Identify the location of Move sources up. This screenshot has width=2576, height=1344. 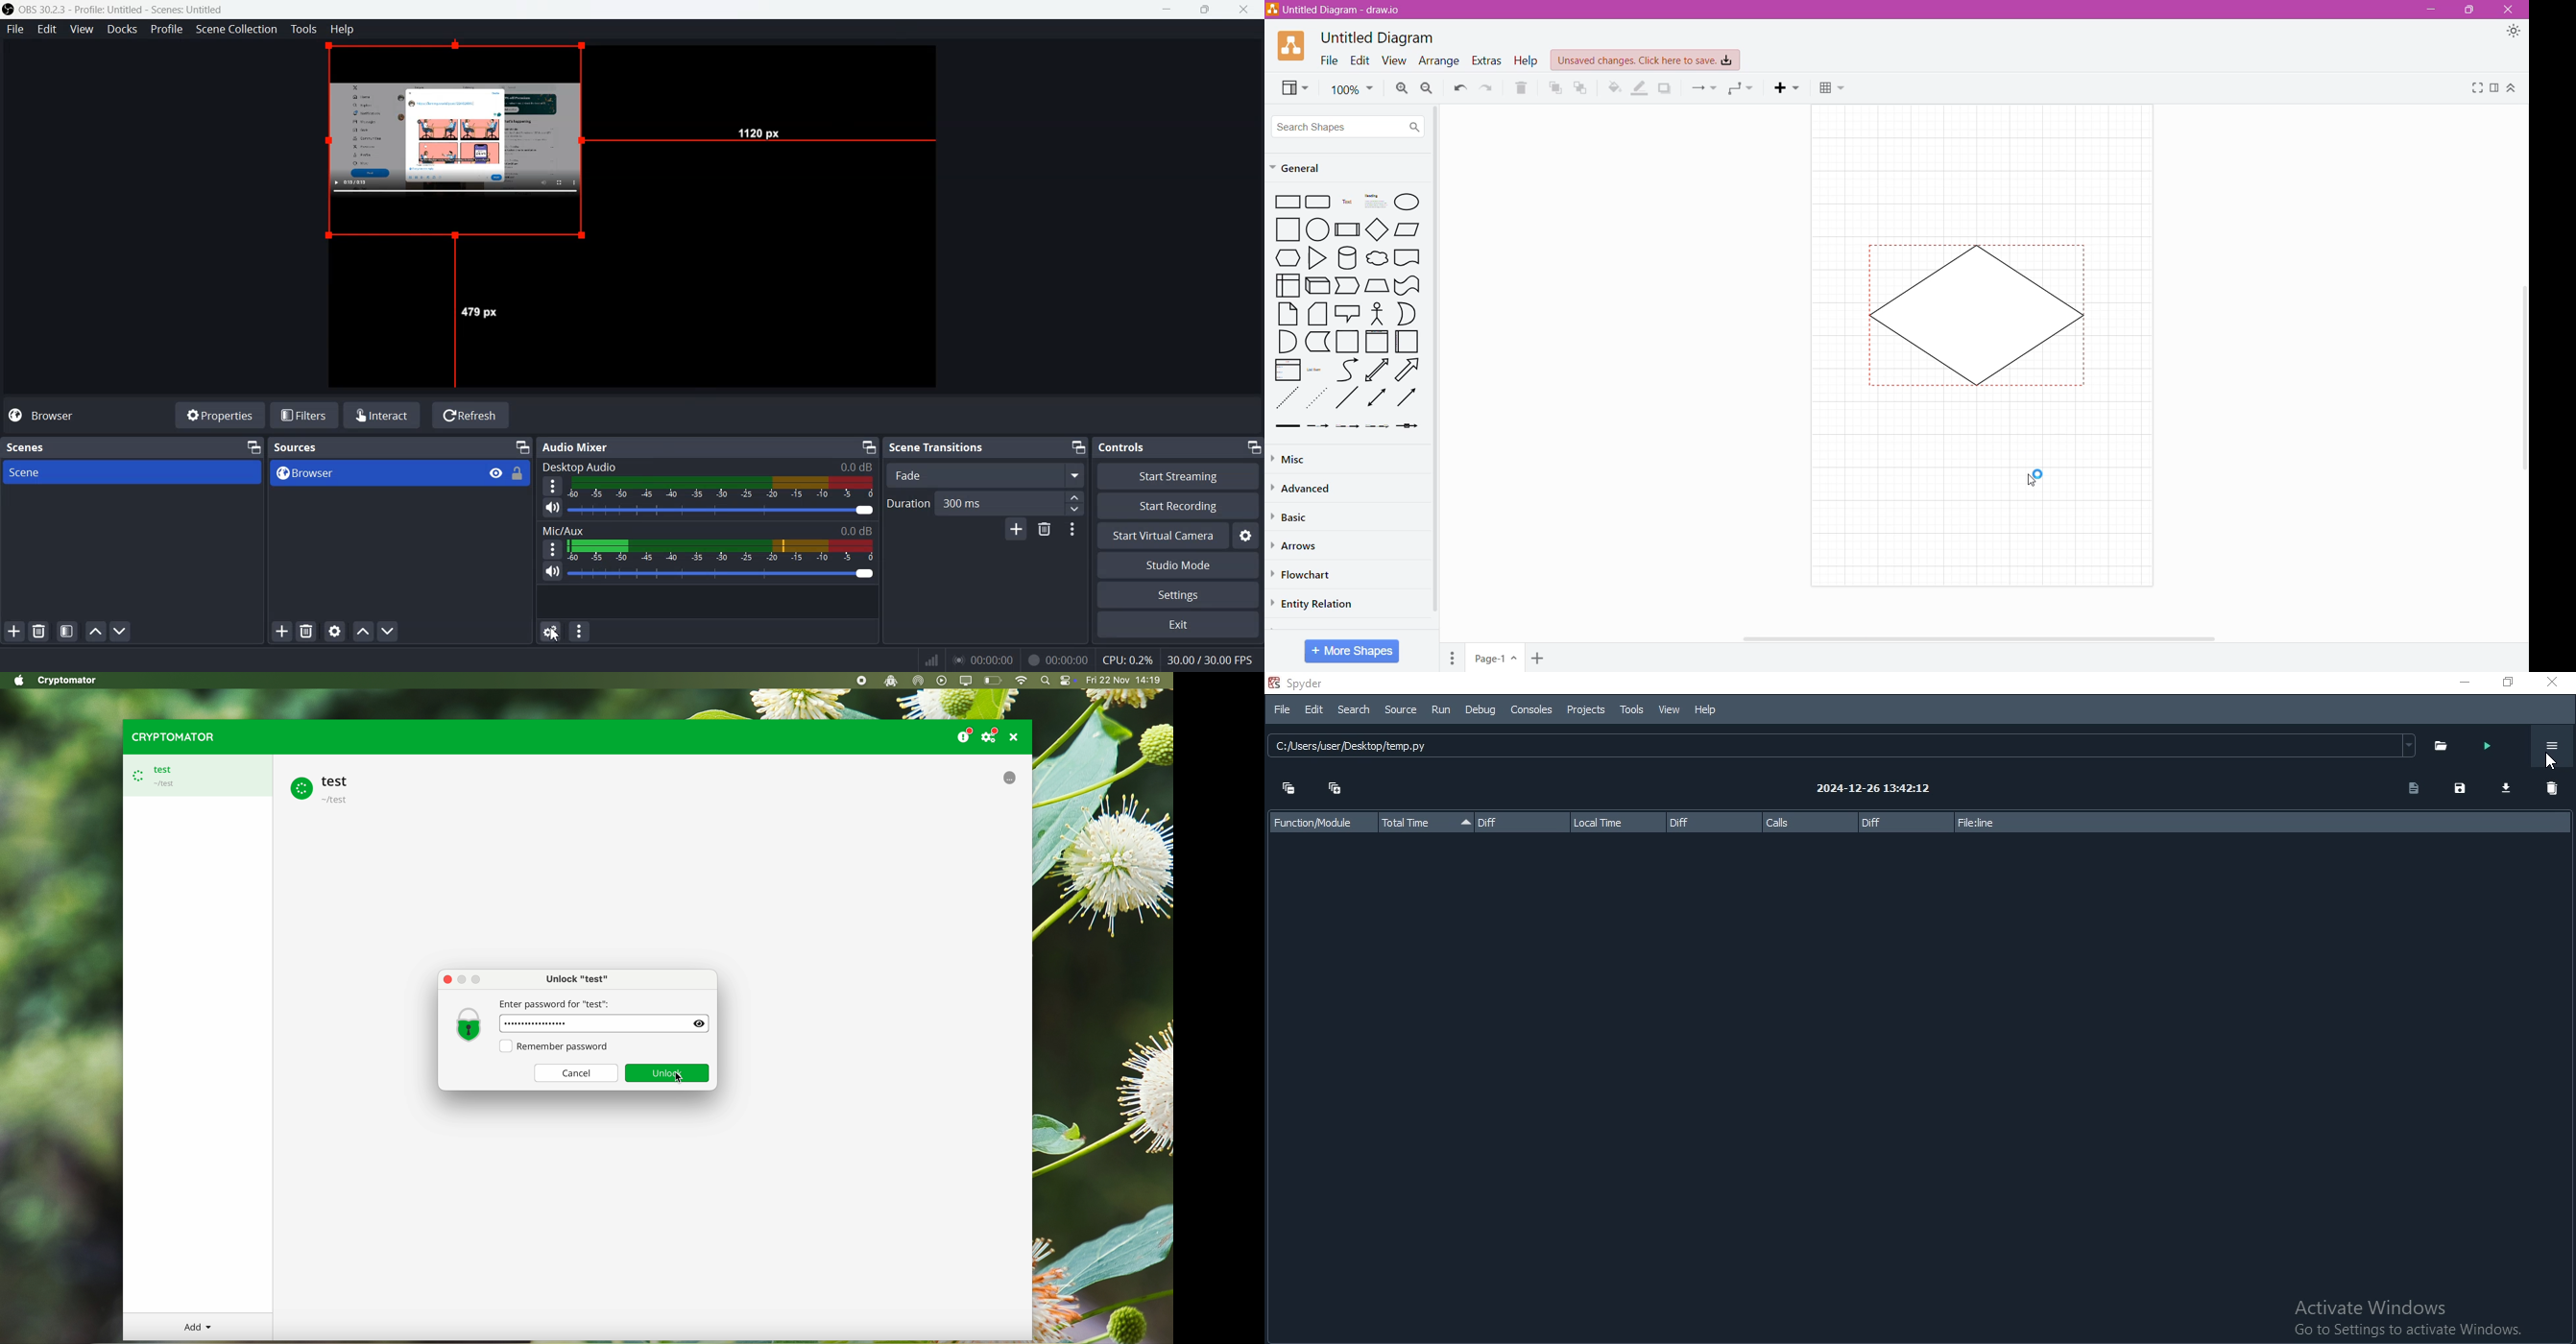
(363, 631).